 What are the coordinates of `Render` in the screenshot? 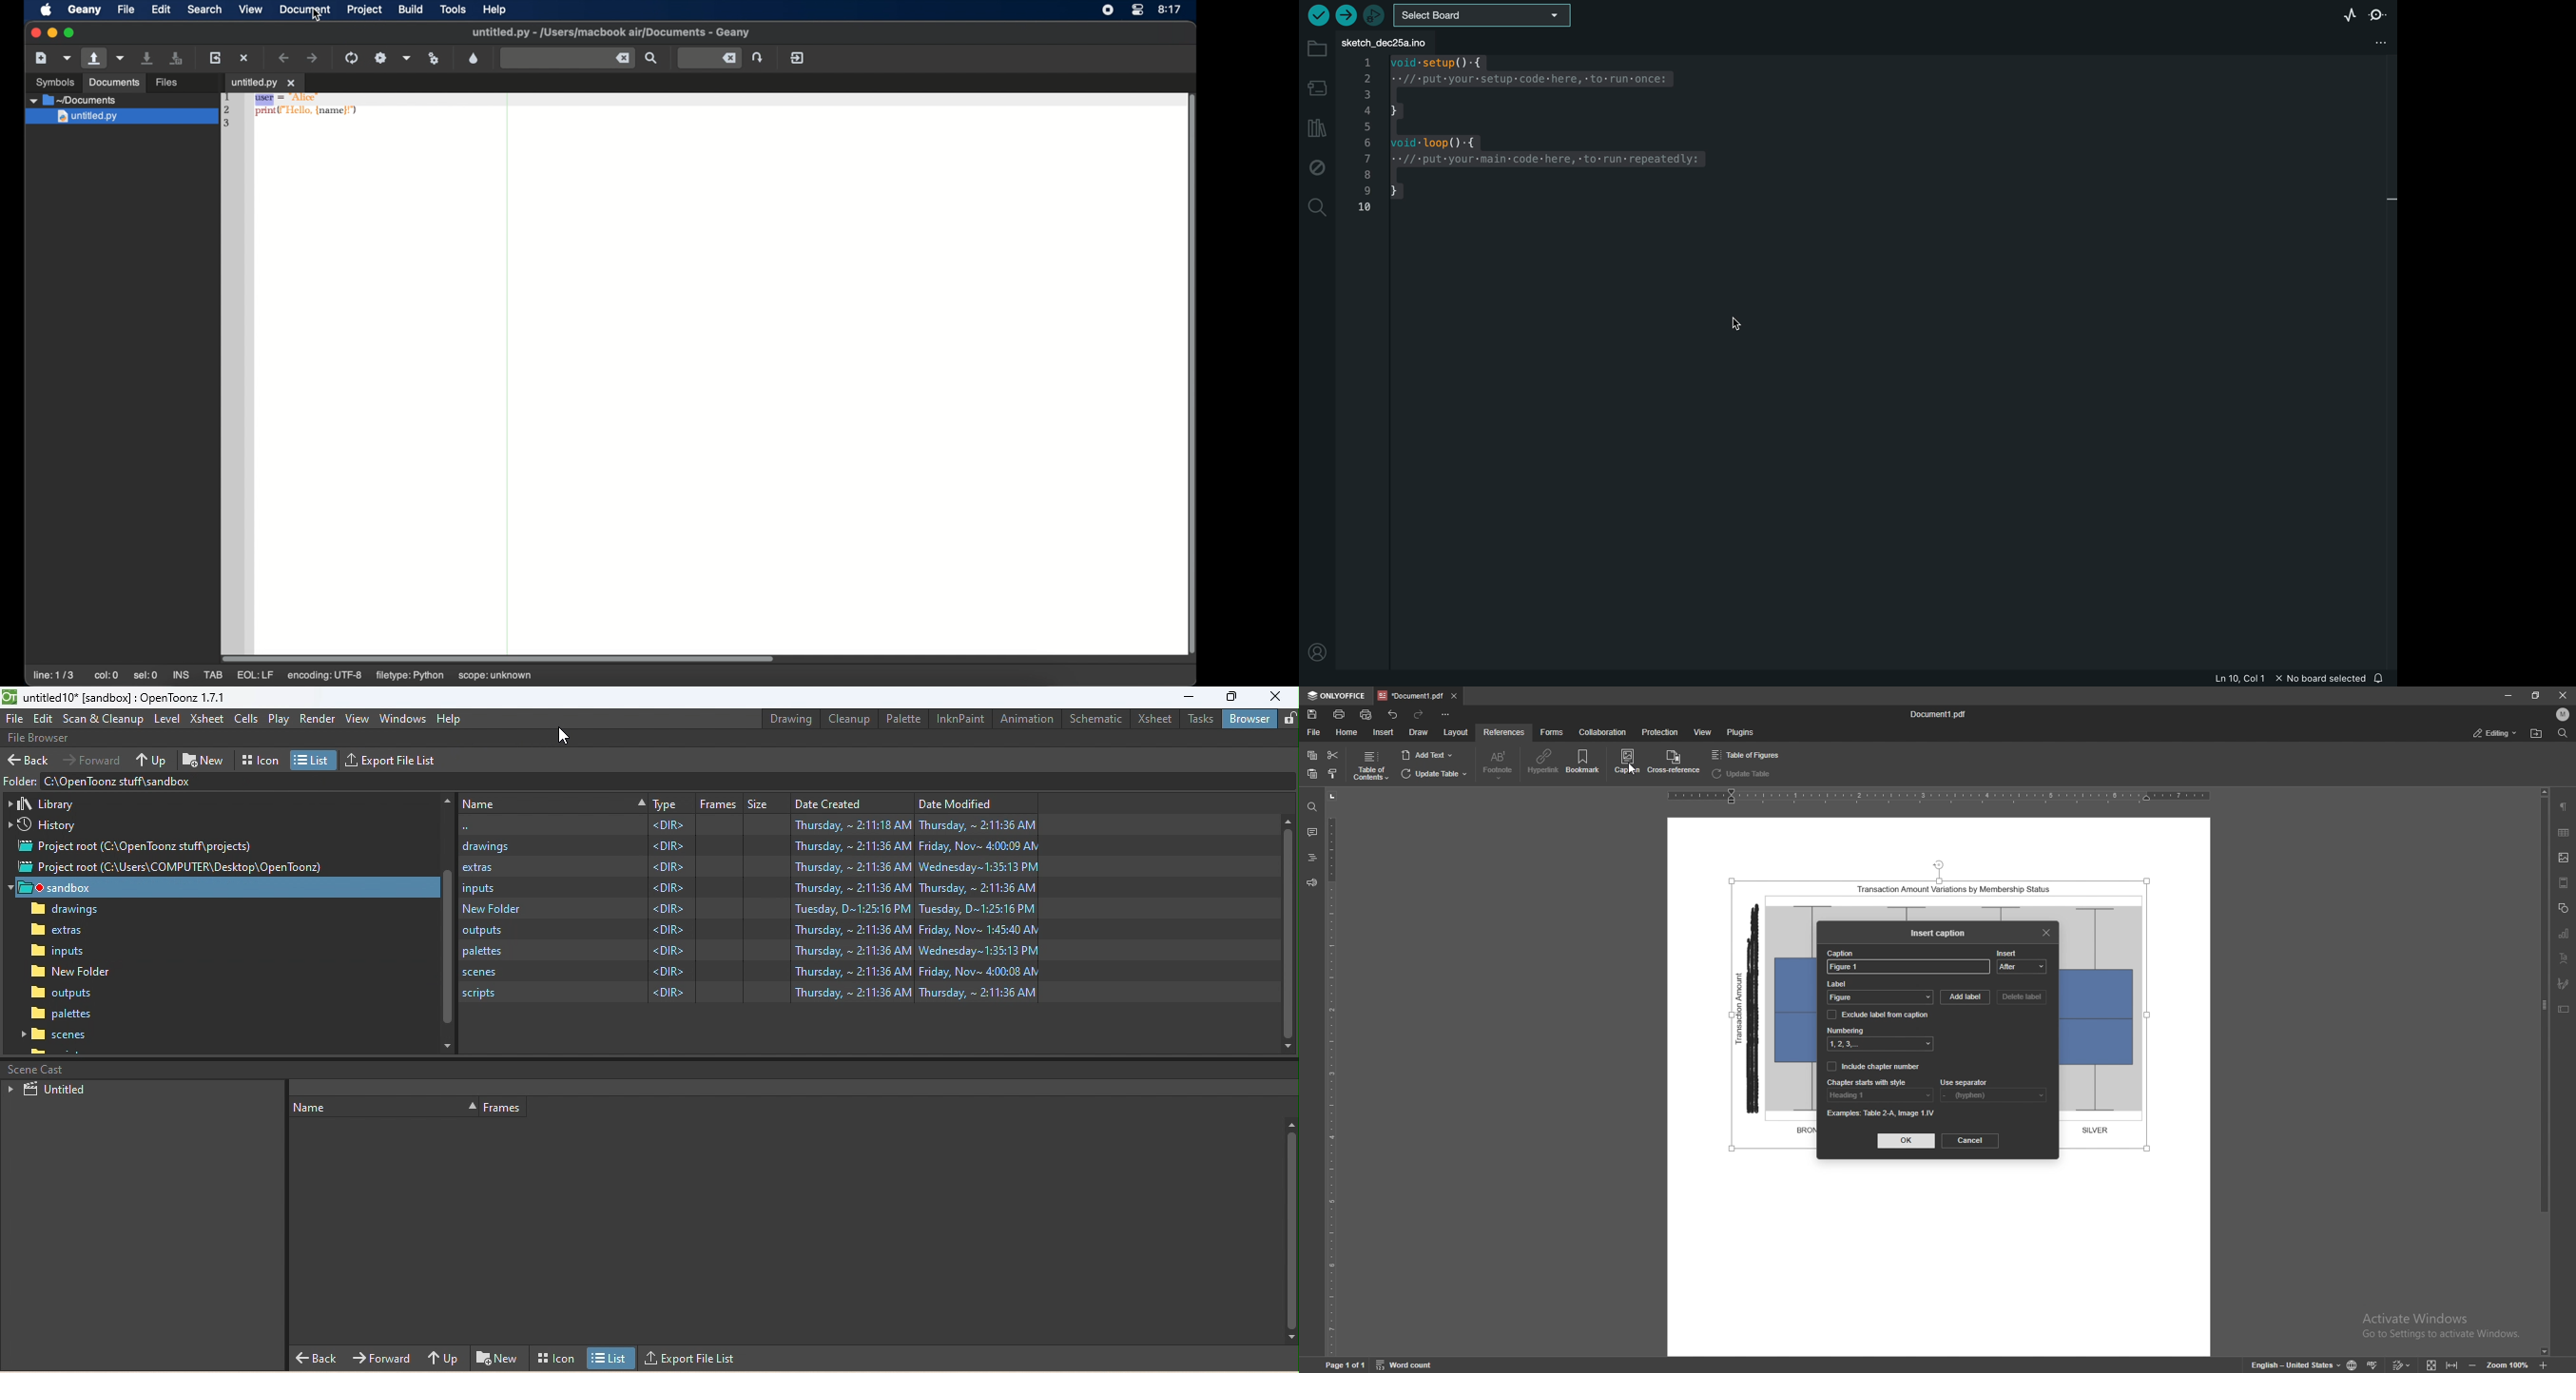 It's located at (317, 717).